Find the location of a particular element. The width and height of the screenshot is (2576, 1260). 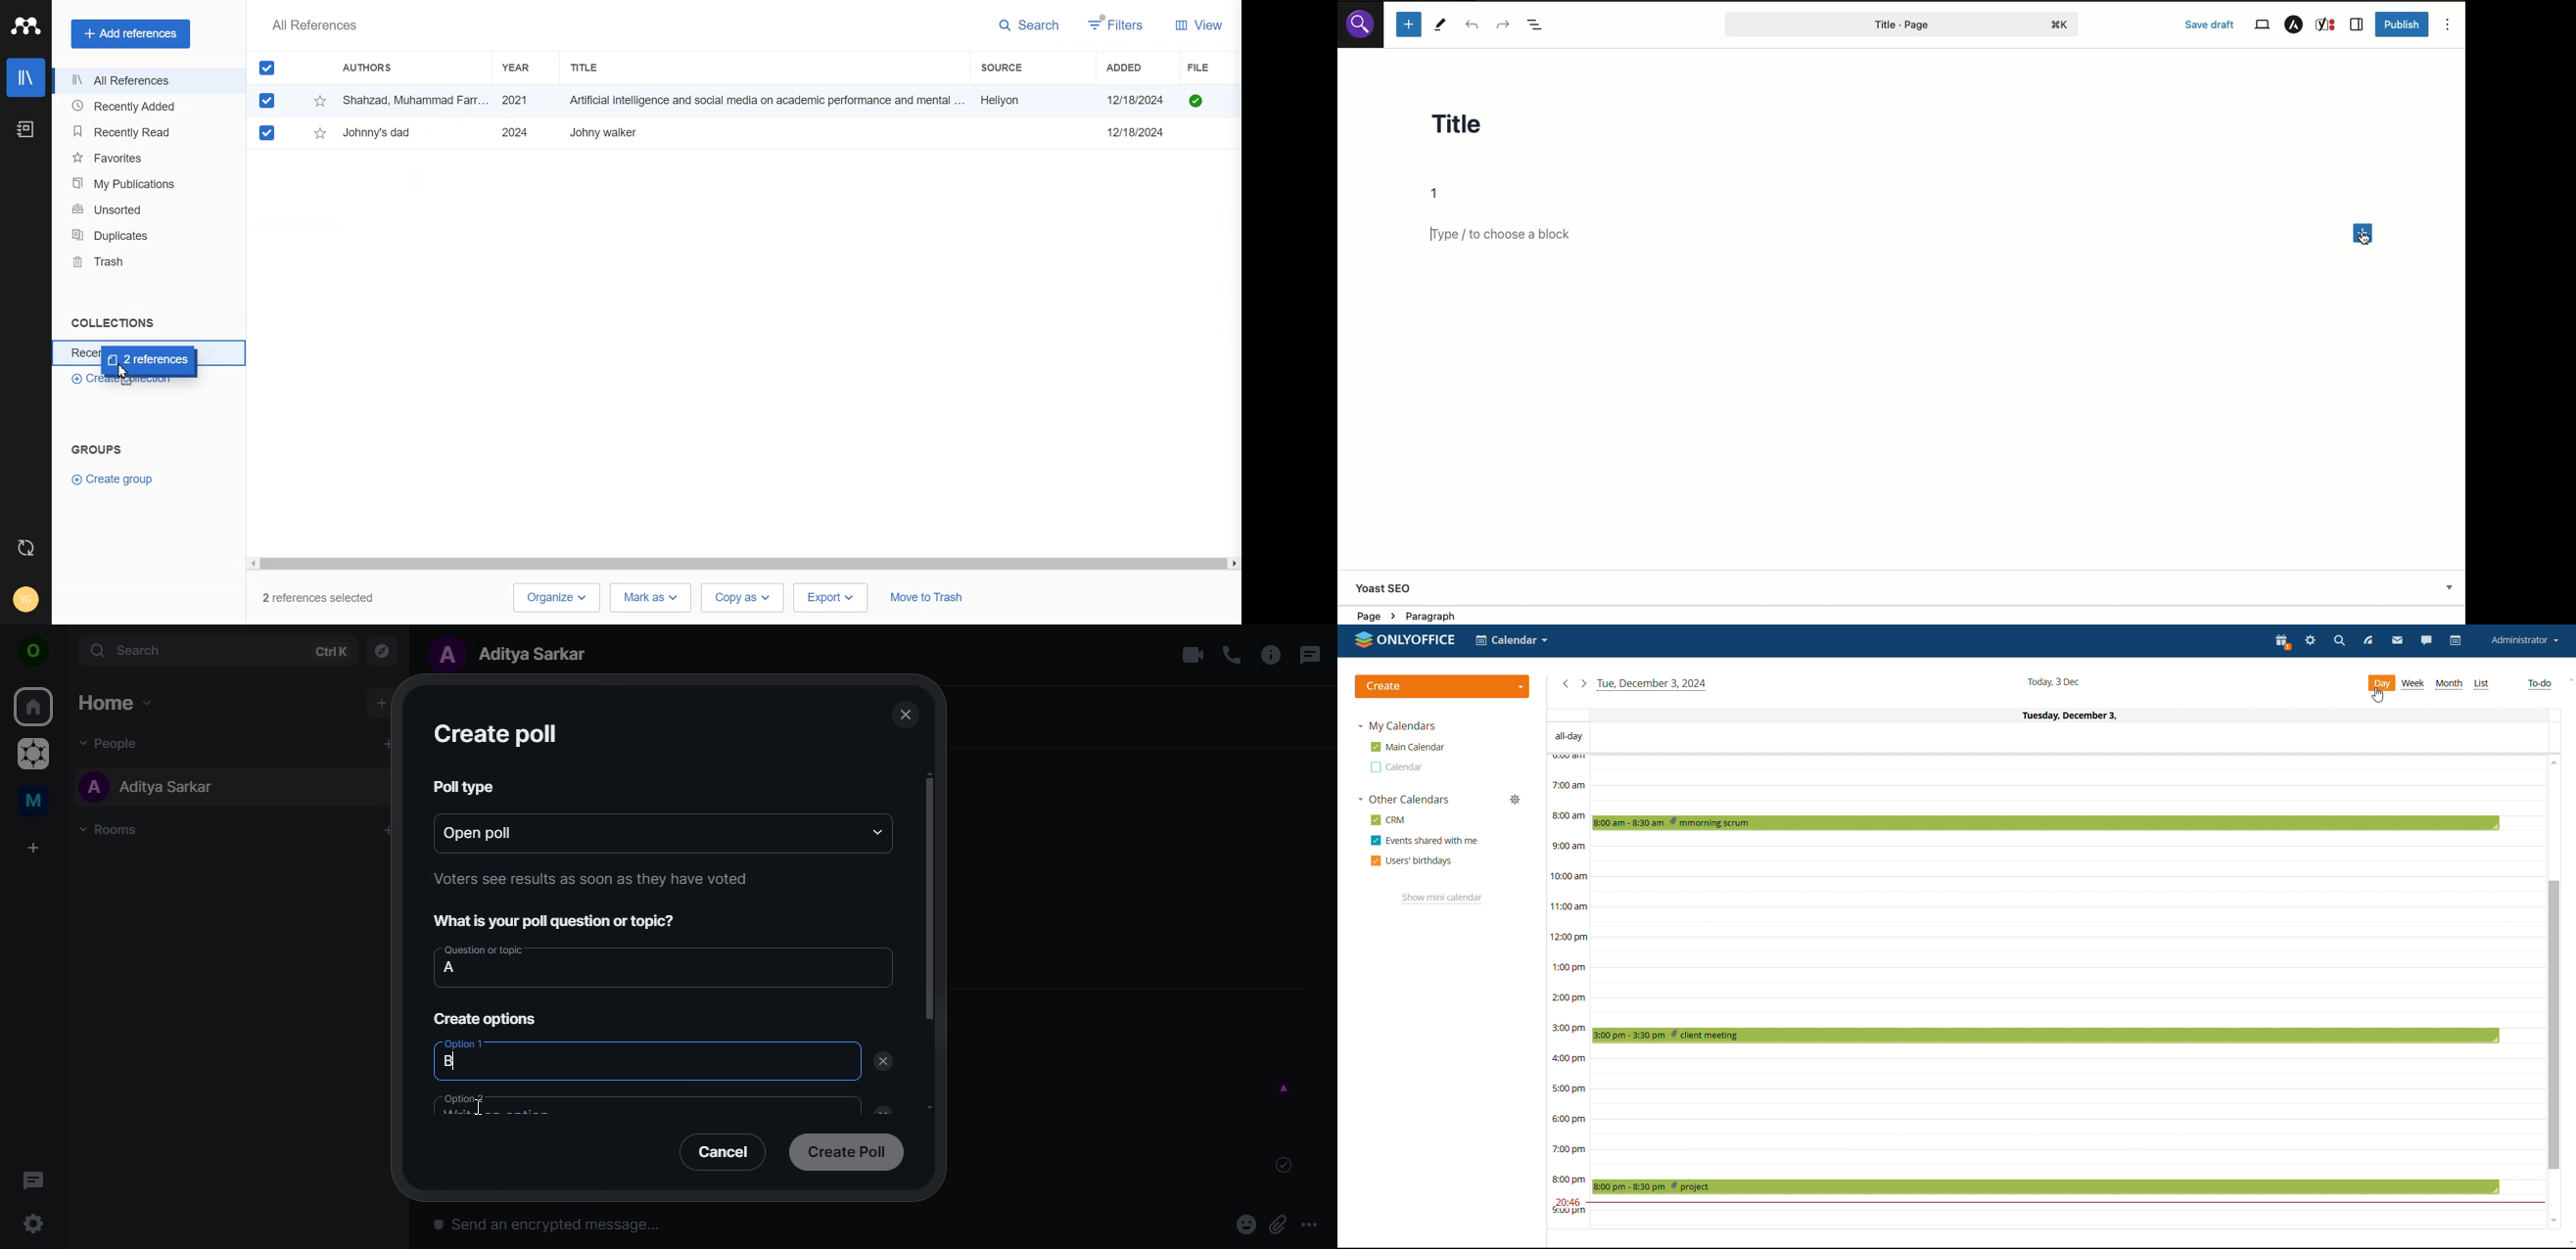

Text is located at coordinates (1440, 194).